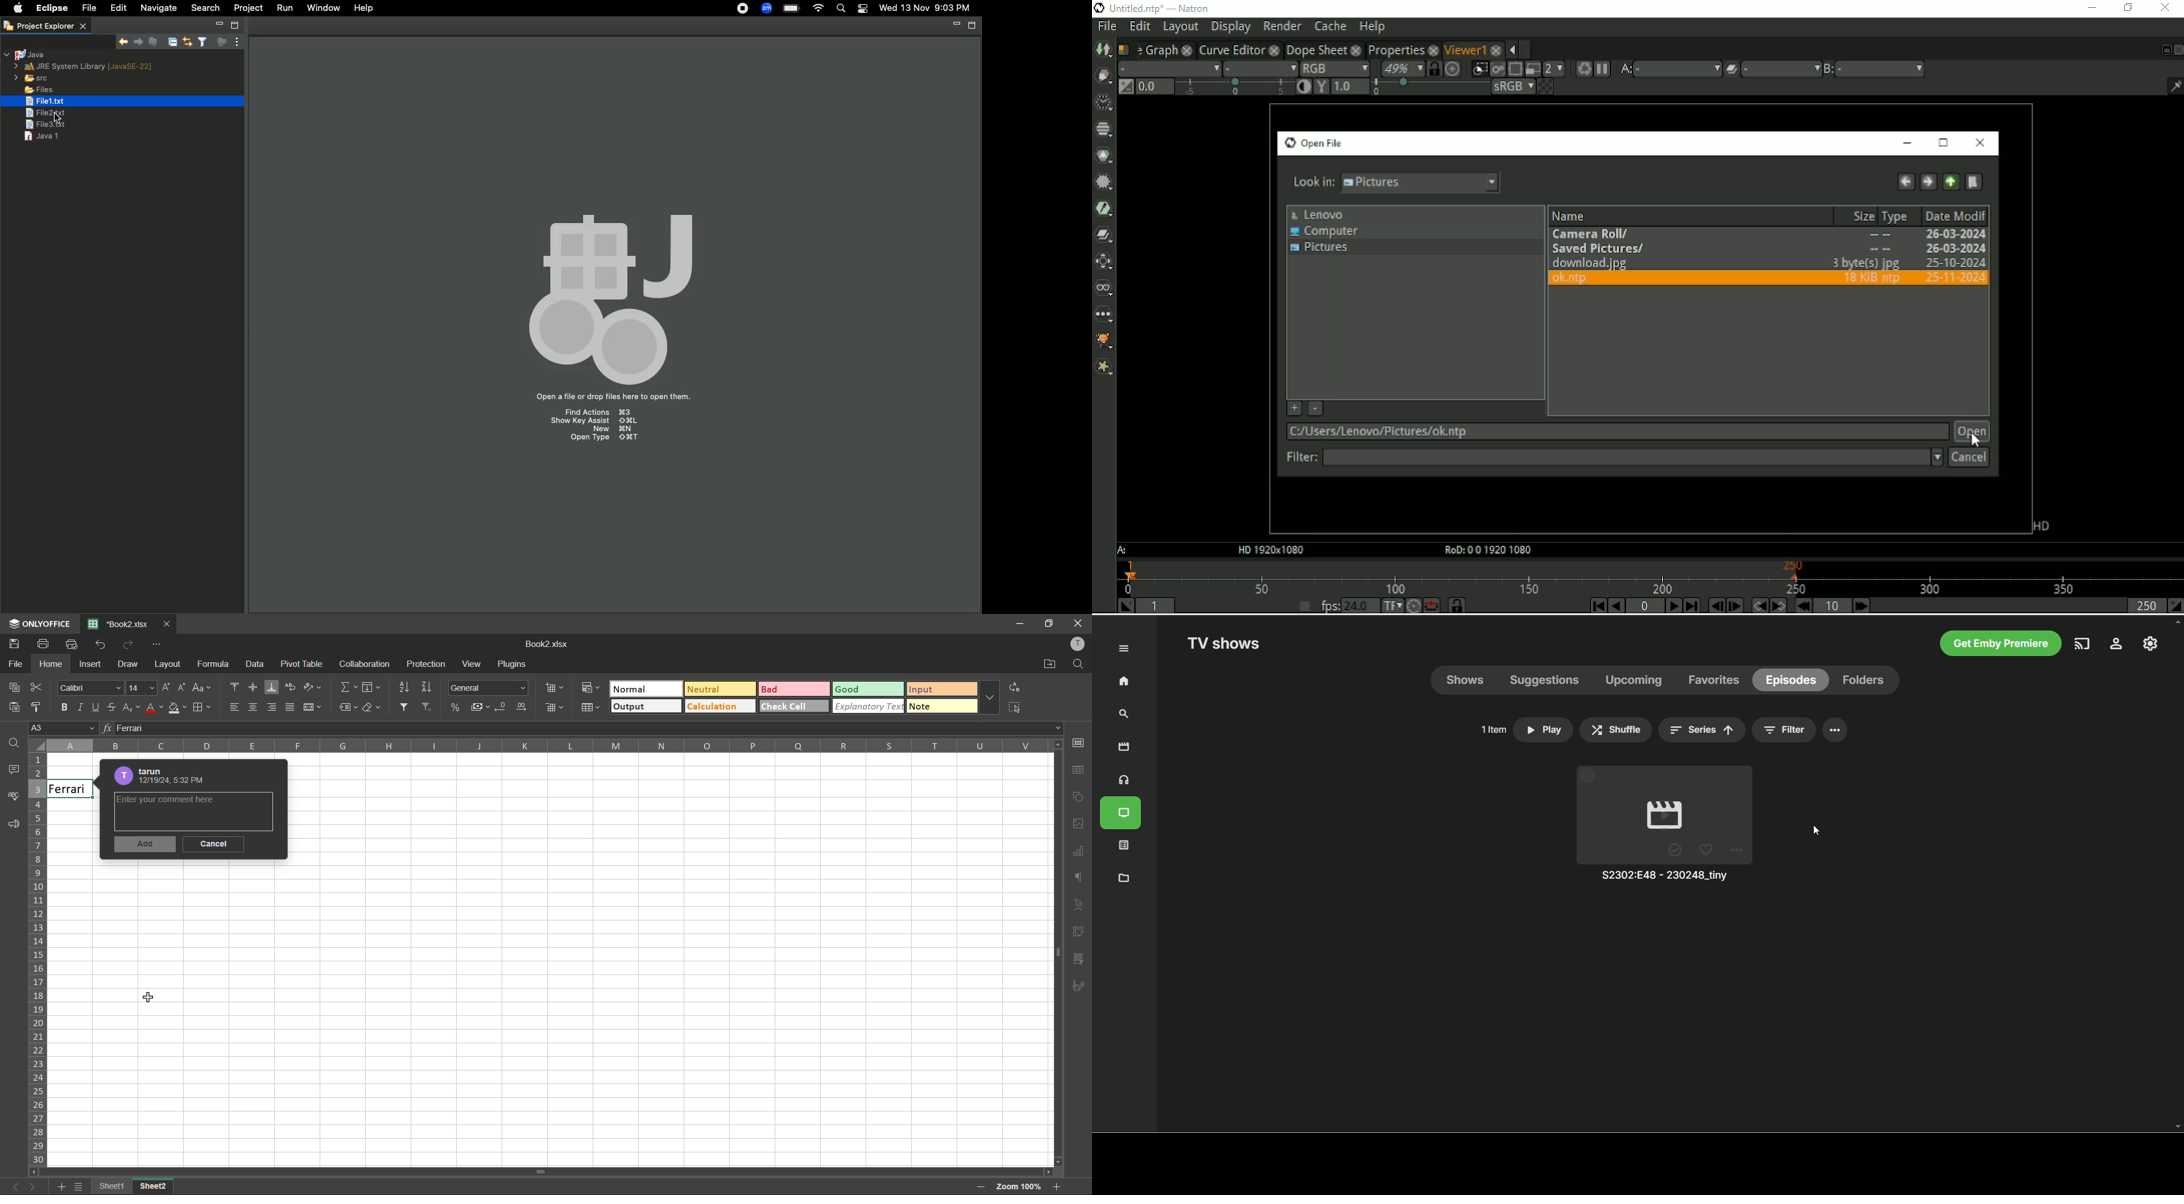  I want to click on sort ascending, so click(400, 687).